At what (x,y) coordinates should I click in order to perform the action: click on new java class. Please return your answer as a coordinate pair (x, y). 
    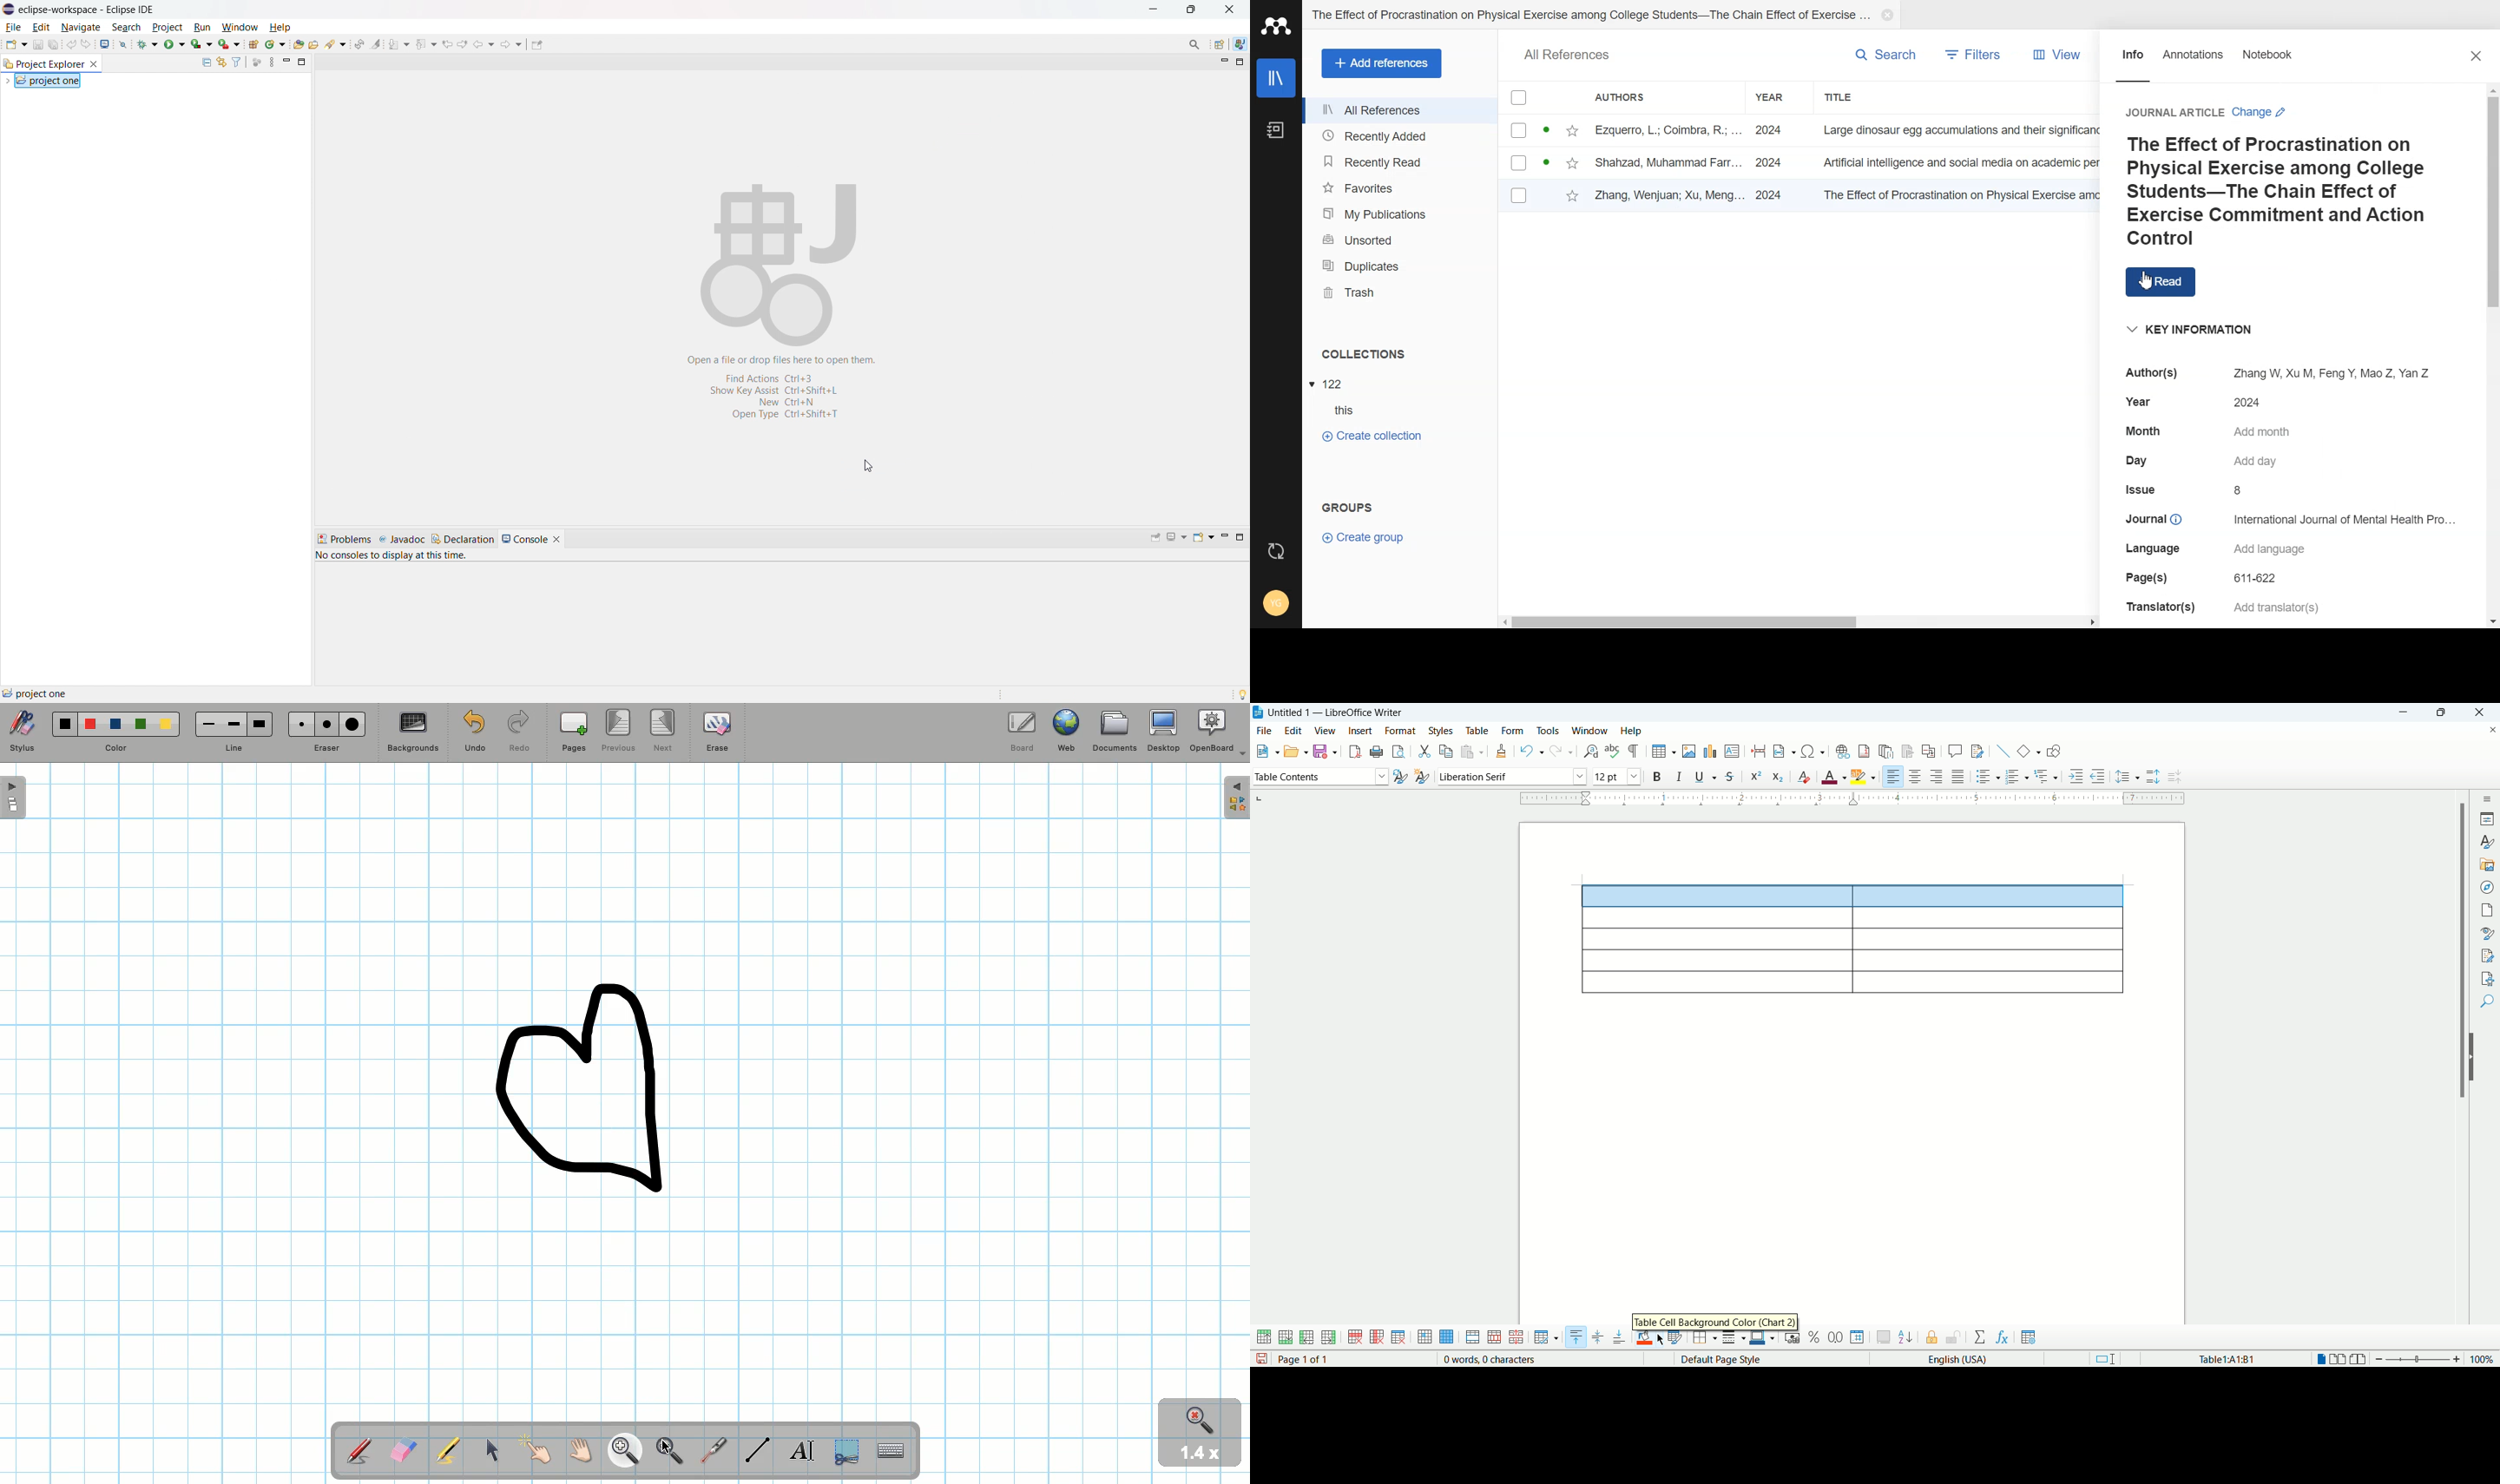
    Looking at the image, I should click on (275, 44).